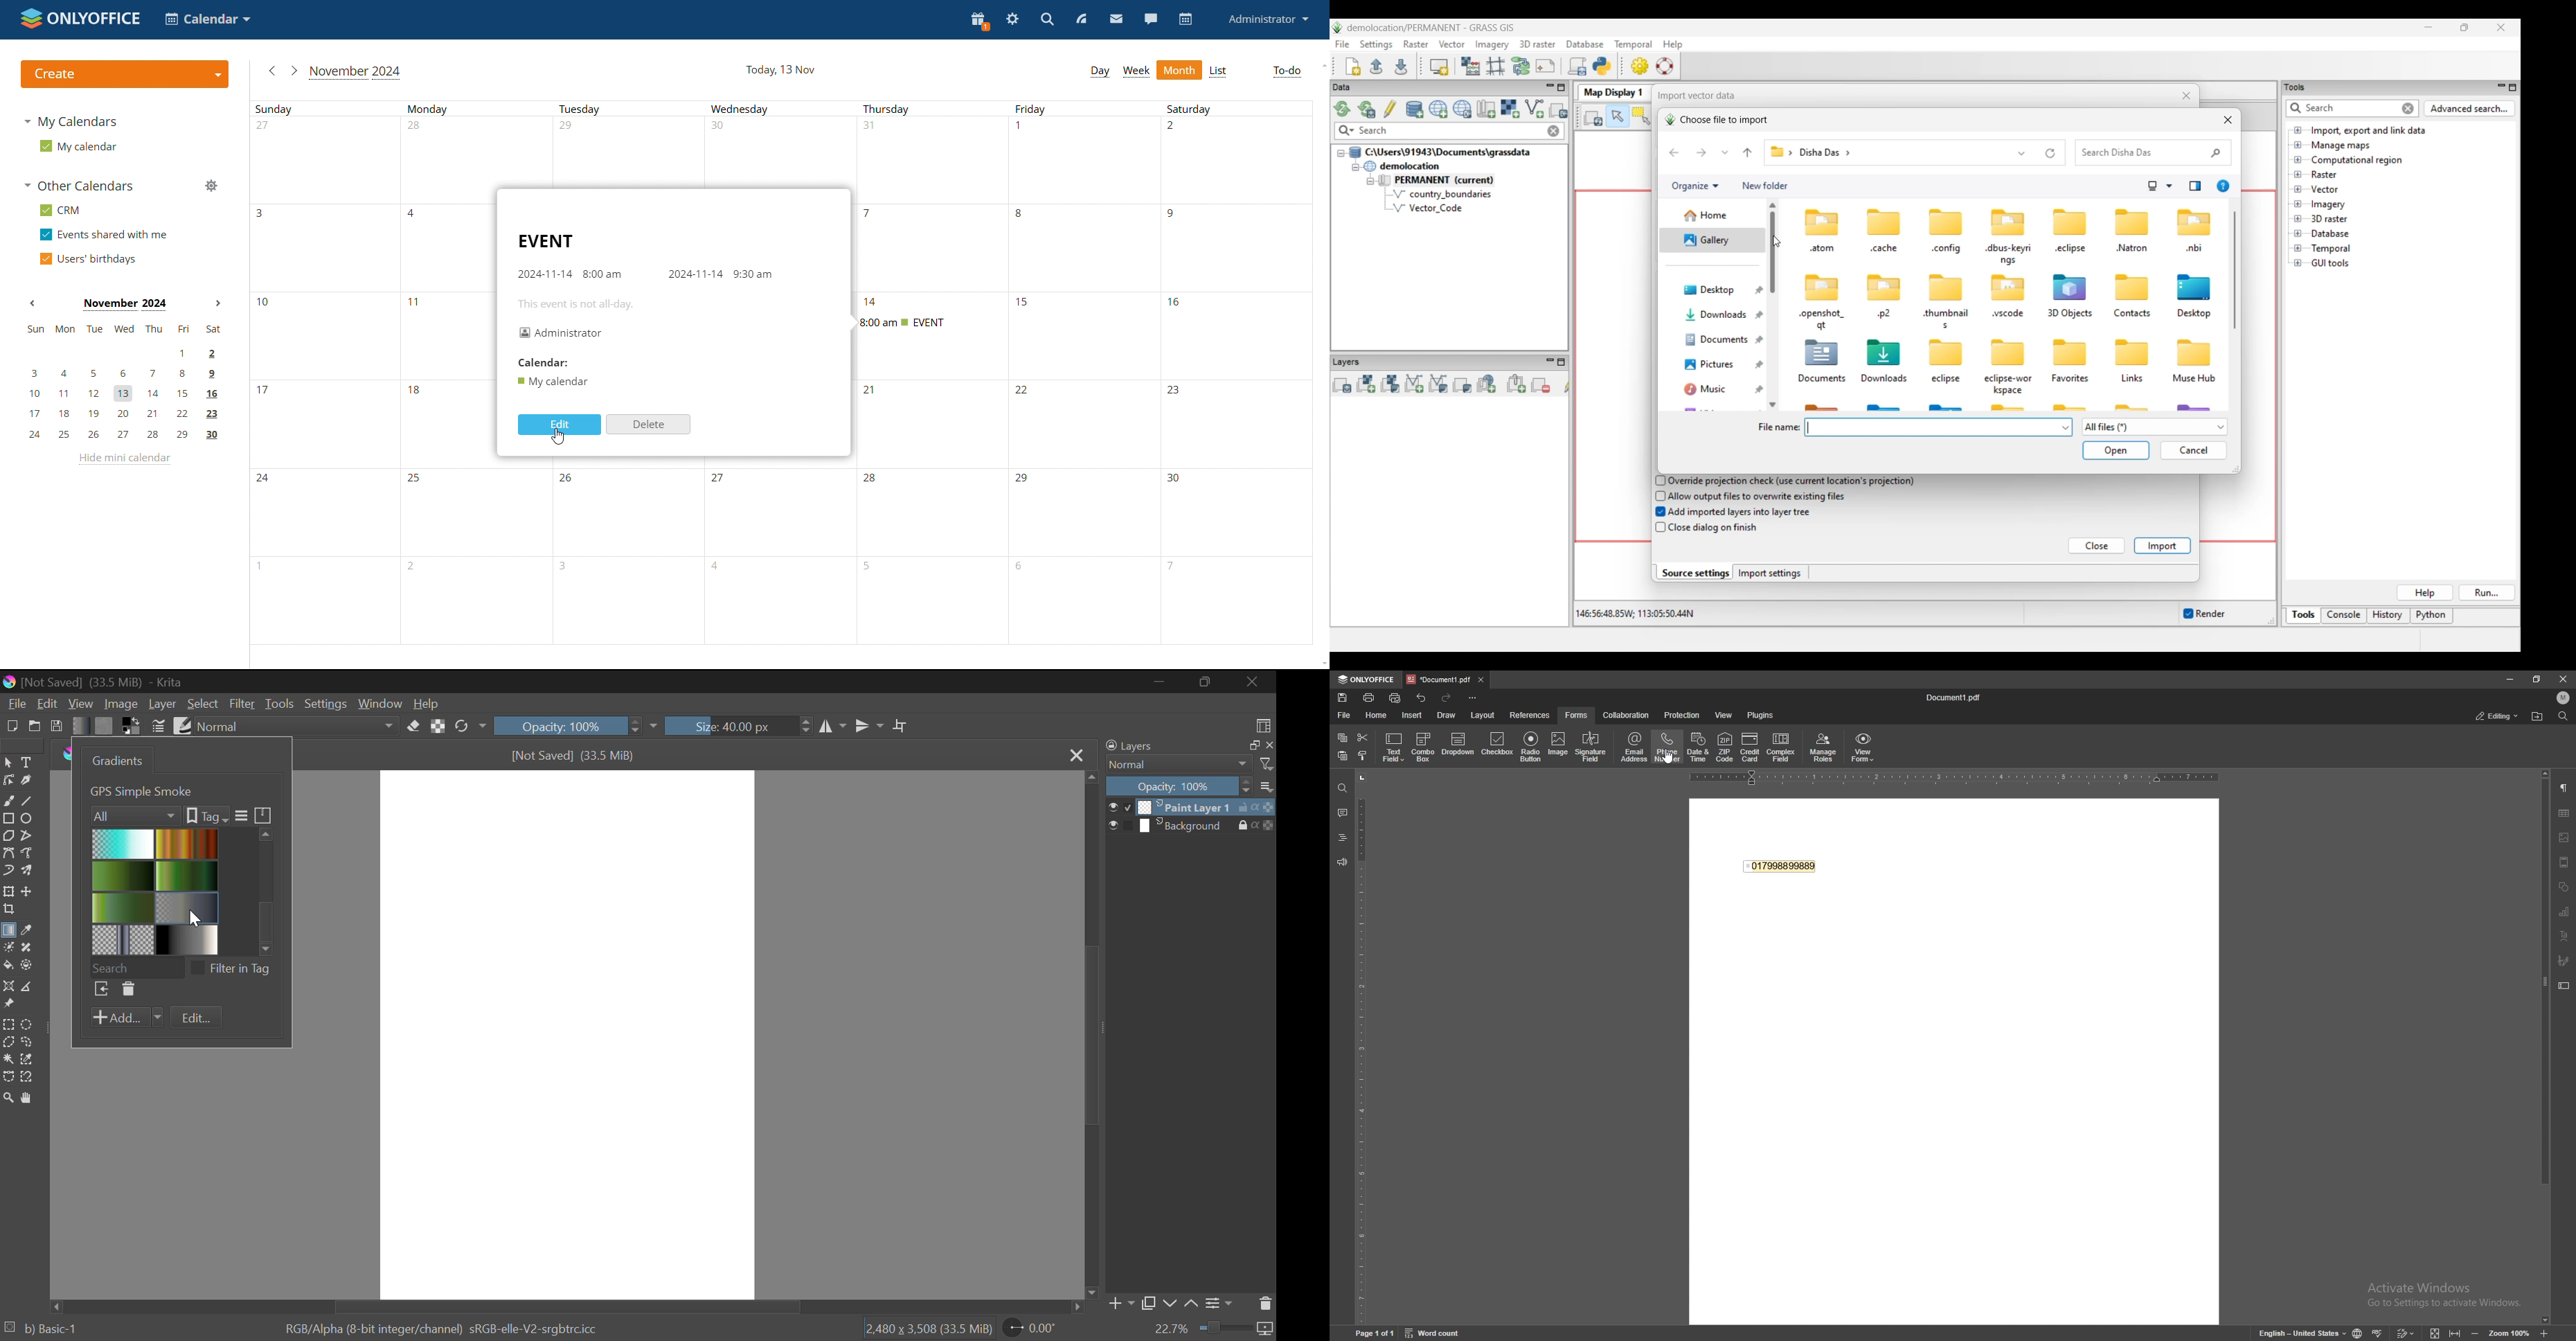 The height and width of the screenshot is (1344, 2576). Describe the element at coordinates (1824, 748) in the screenshot. I see `manage roles` at that location.